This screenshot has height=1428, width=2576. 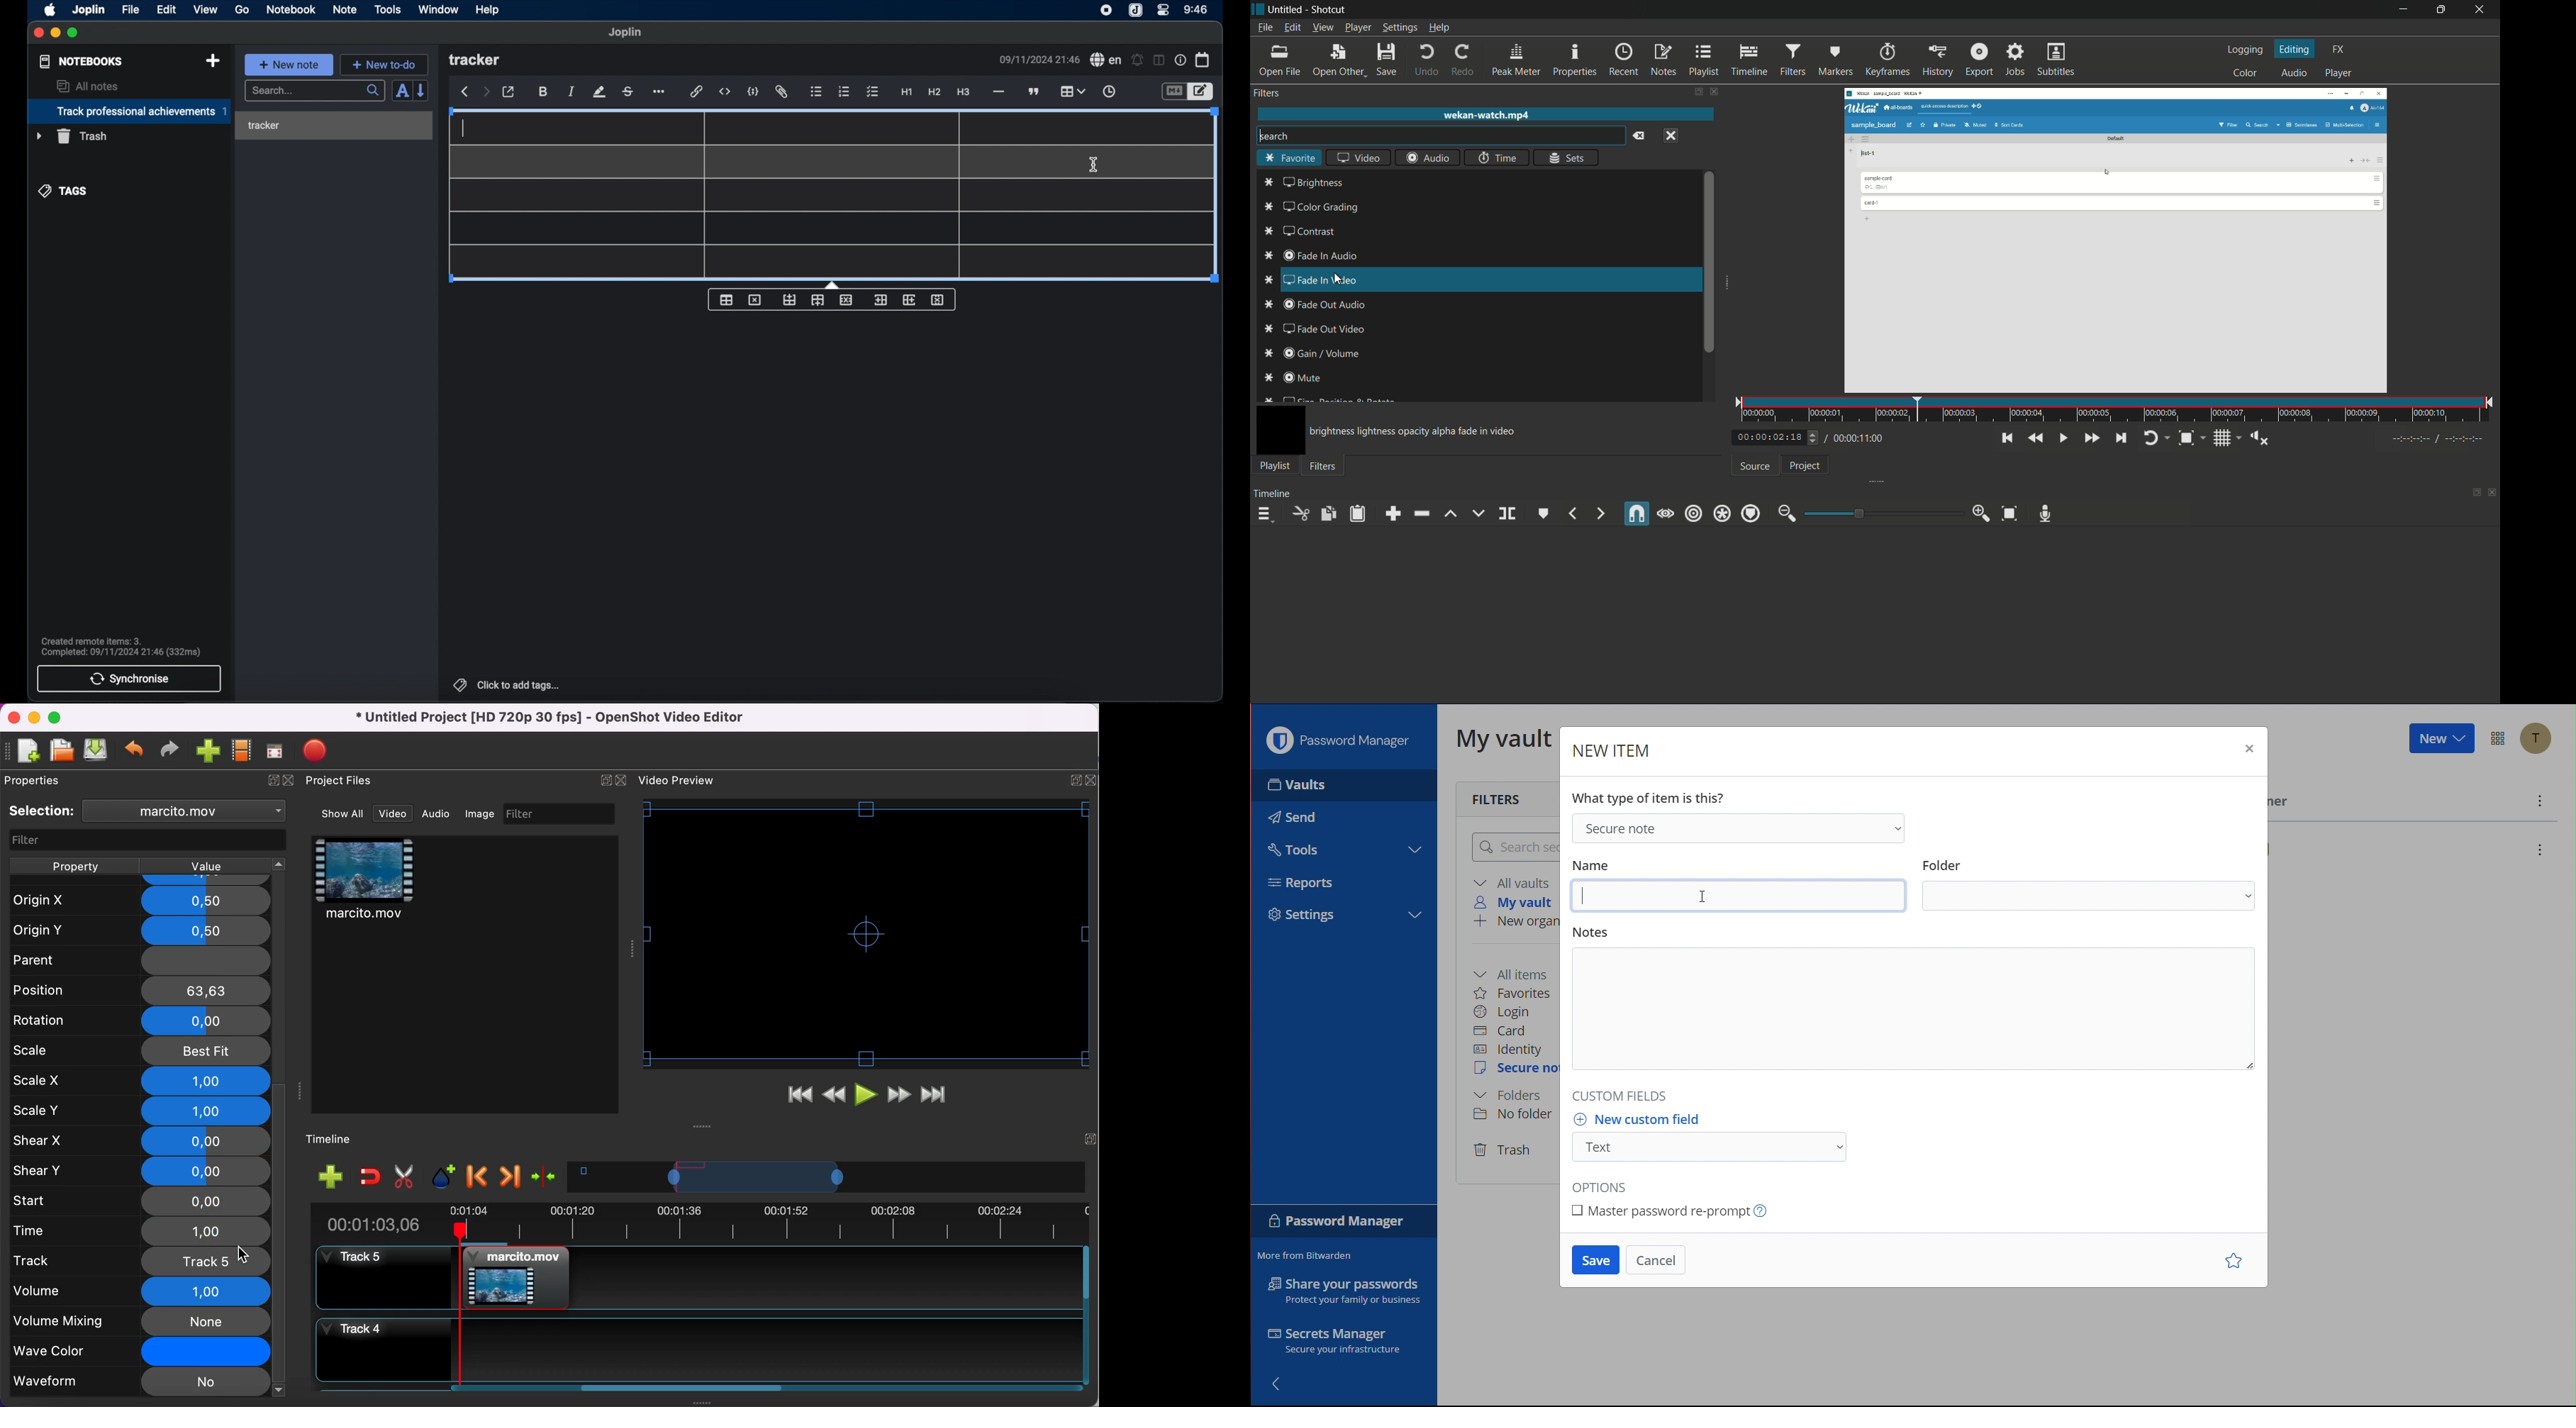 What do you see at coordinates (1739, 895) in the screenshot?
I see `Name` at bounding box center [1739, 895].